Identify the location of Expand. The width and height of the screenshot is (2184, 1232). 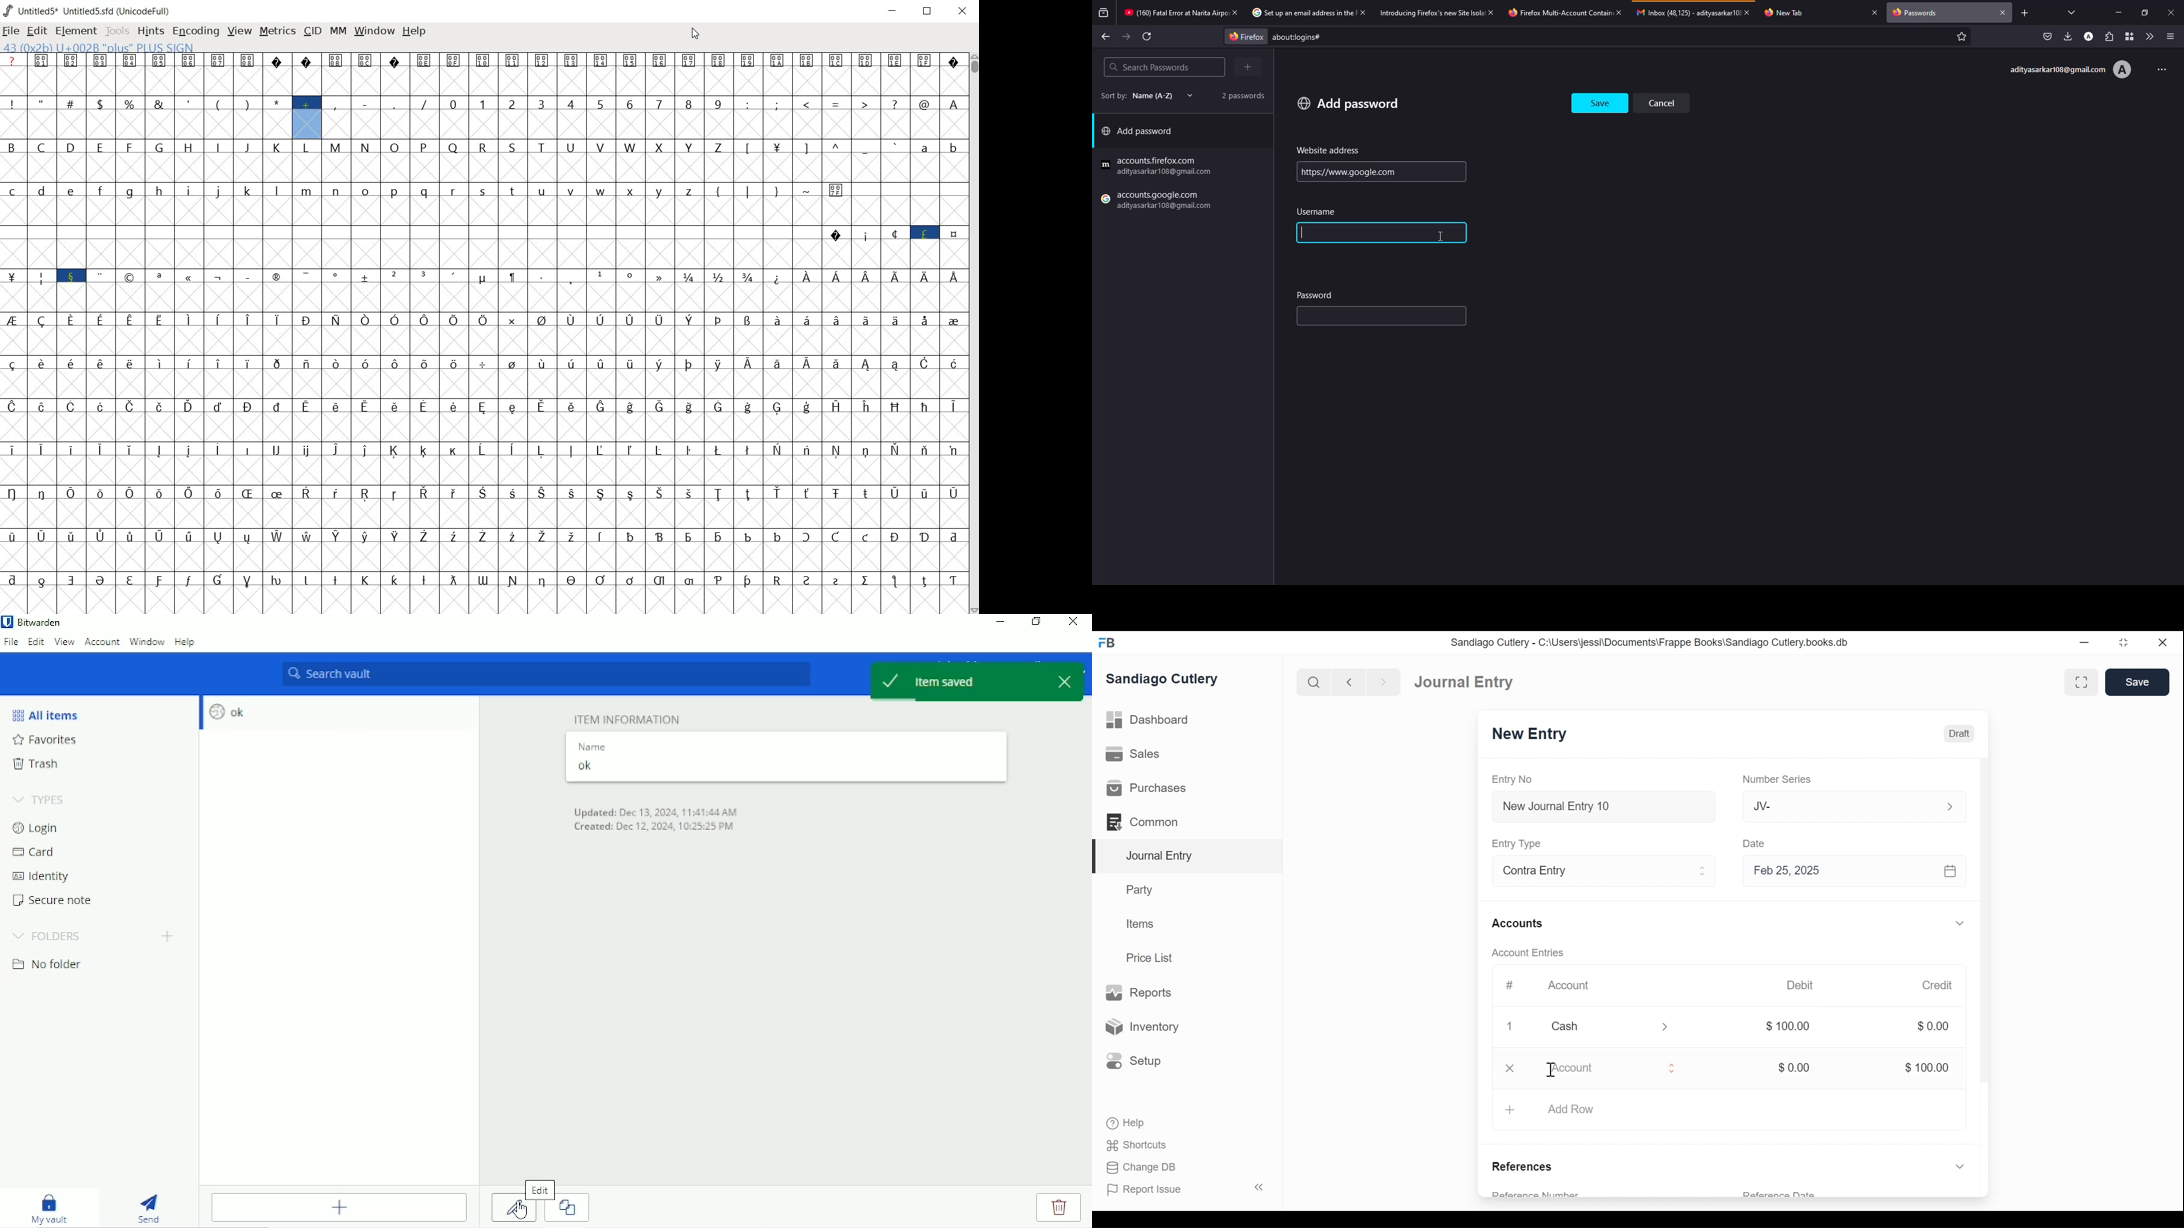
(1666, 1026).